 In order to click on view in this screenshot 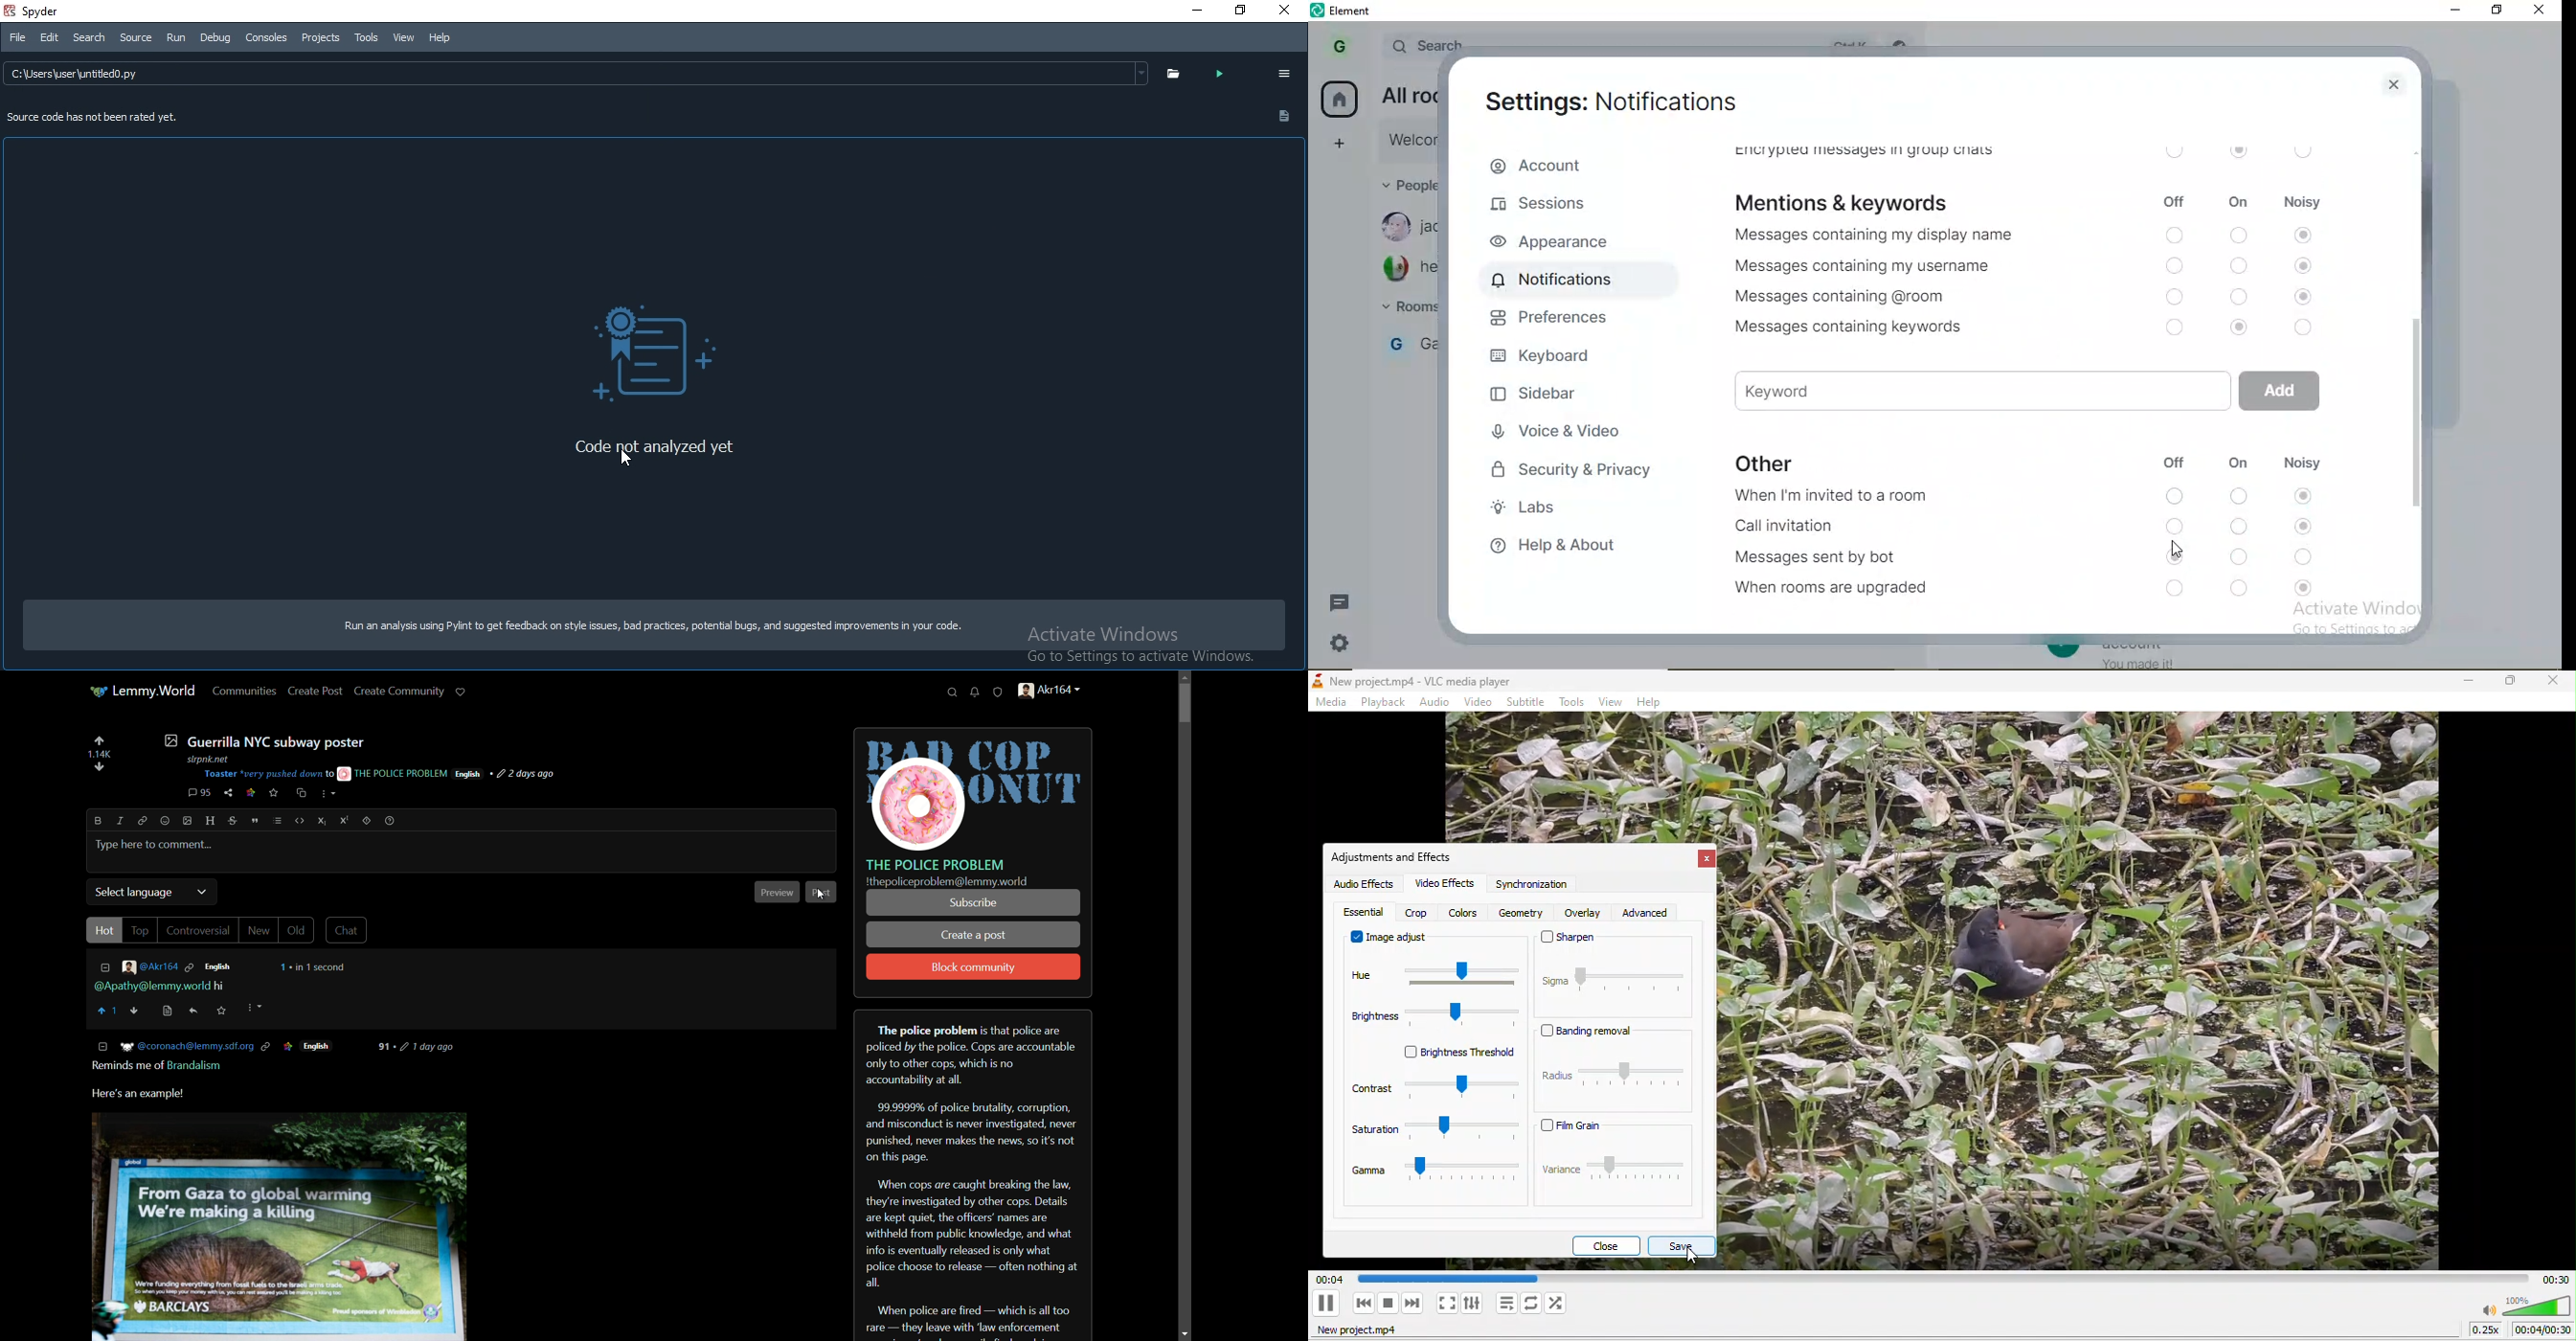, I will do `click(1609, 702)`.